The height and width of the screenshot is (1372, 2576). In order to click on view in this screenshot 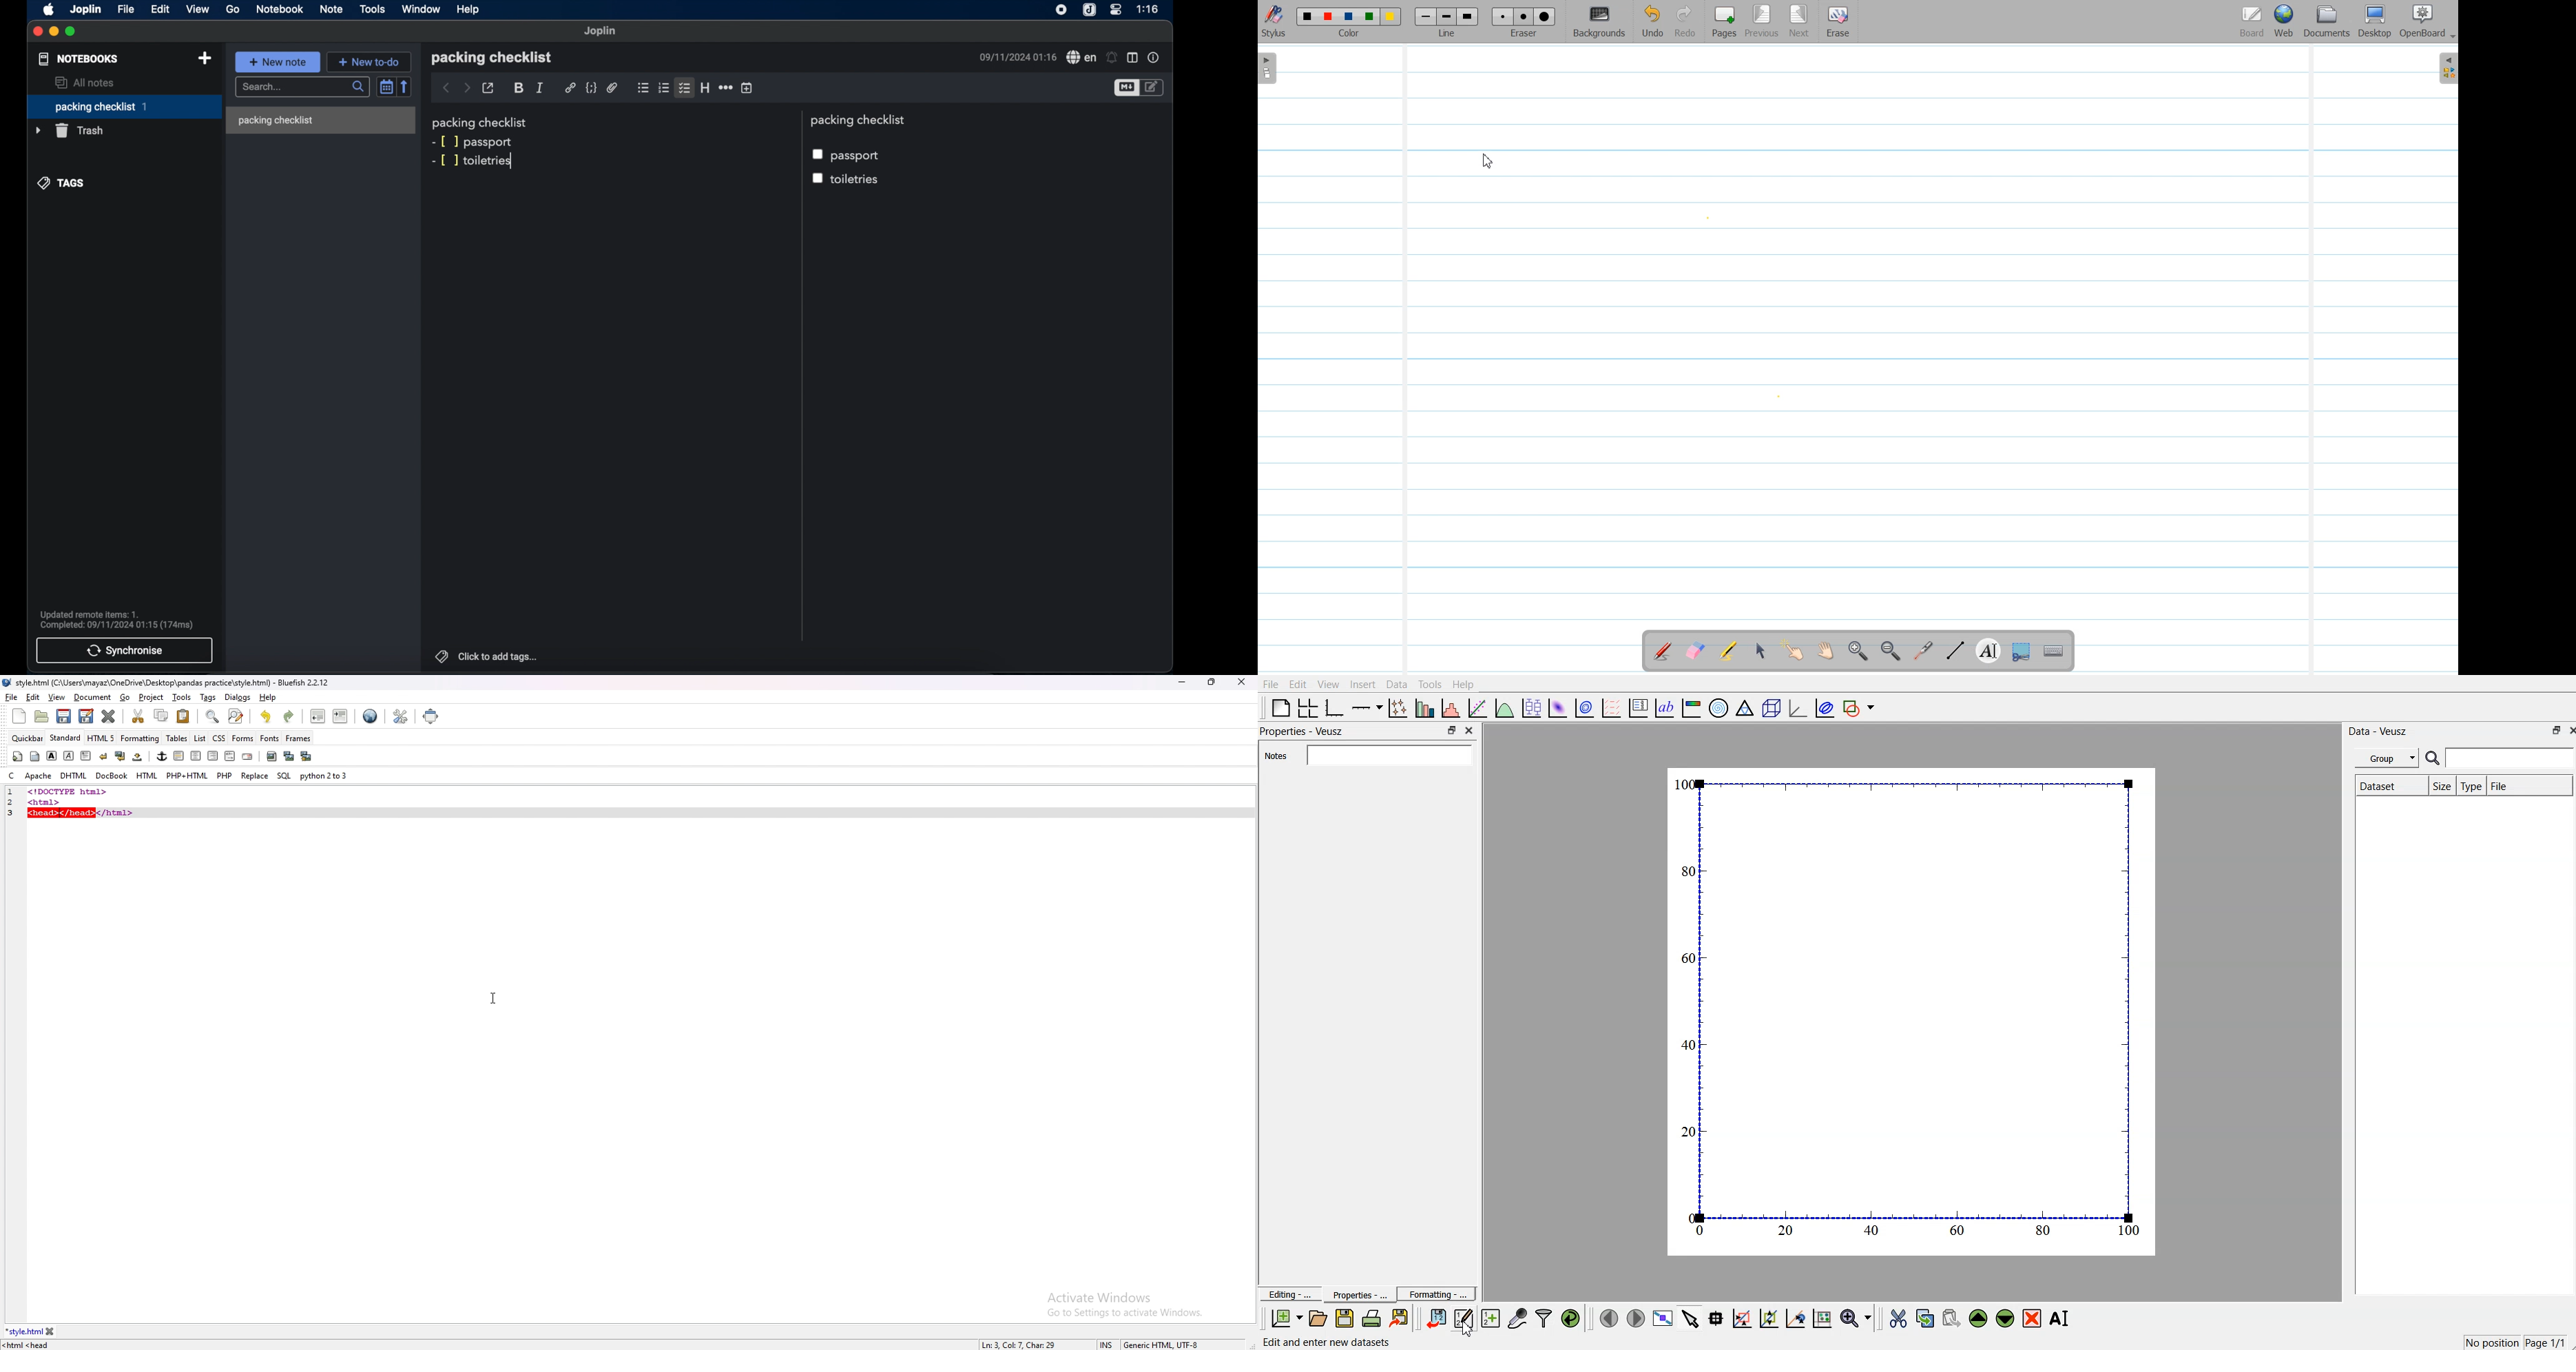, I will do `click(198, 9)`.